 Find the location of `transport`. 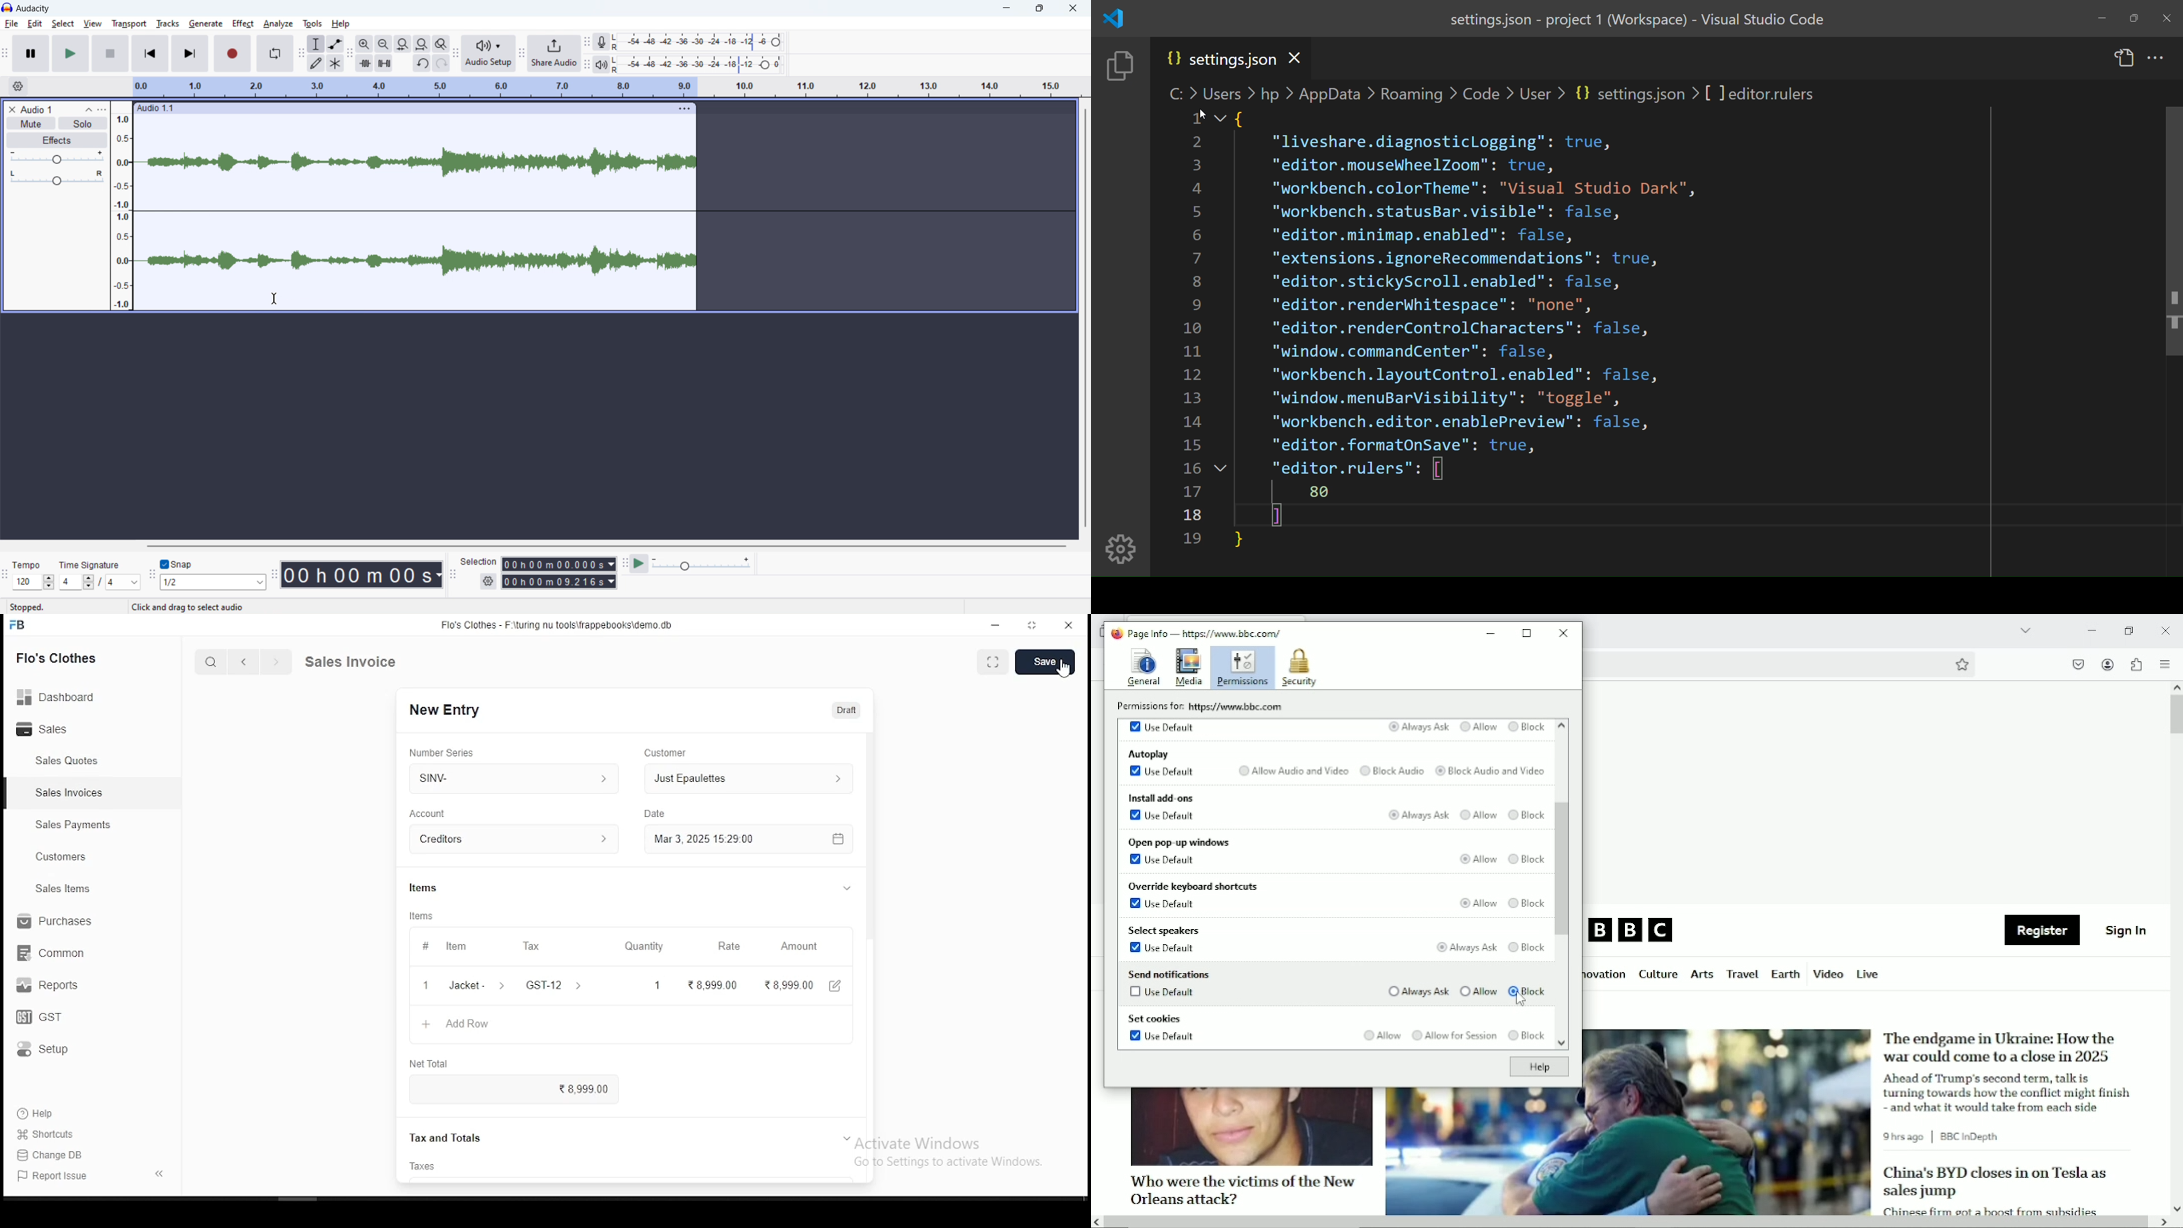

transport is located at coordinates (129, 24).